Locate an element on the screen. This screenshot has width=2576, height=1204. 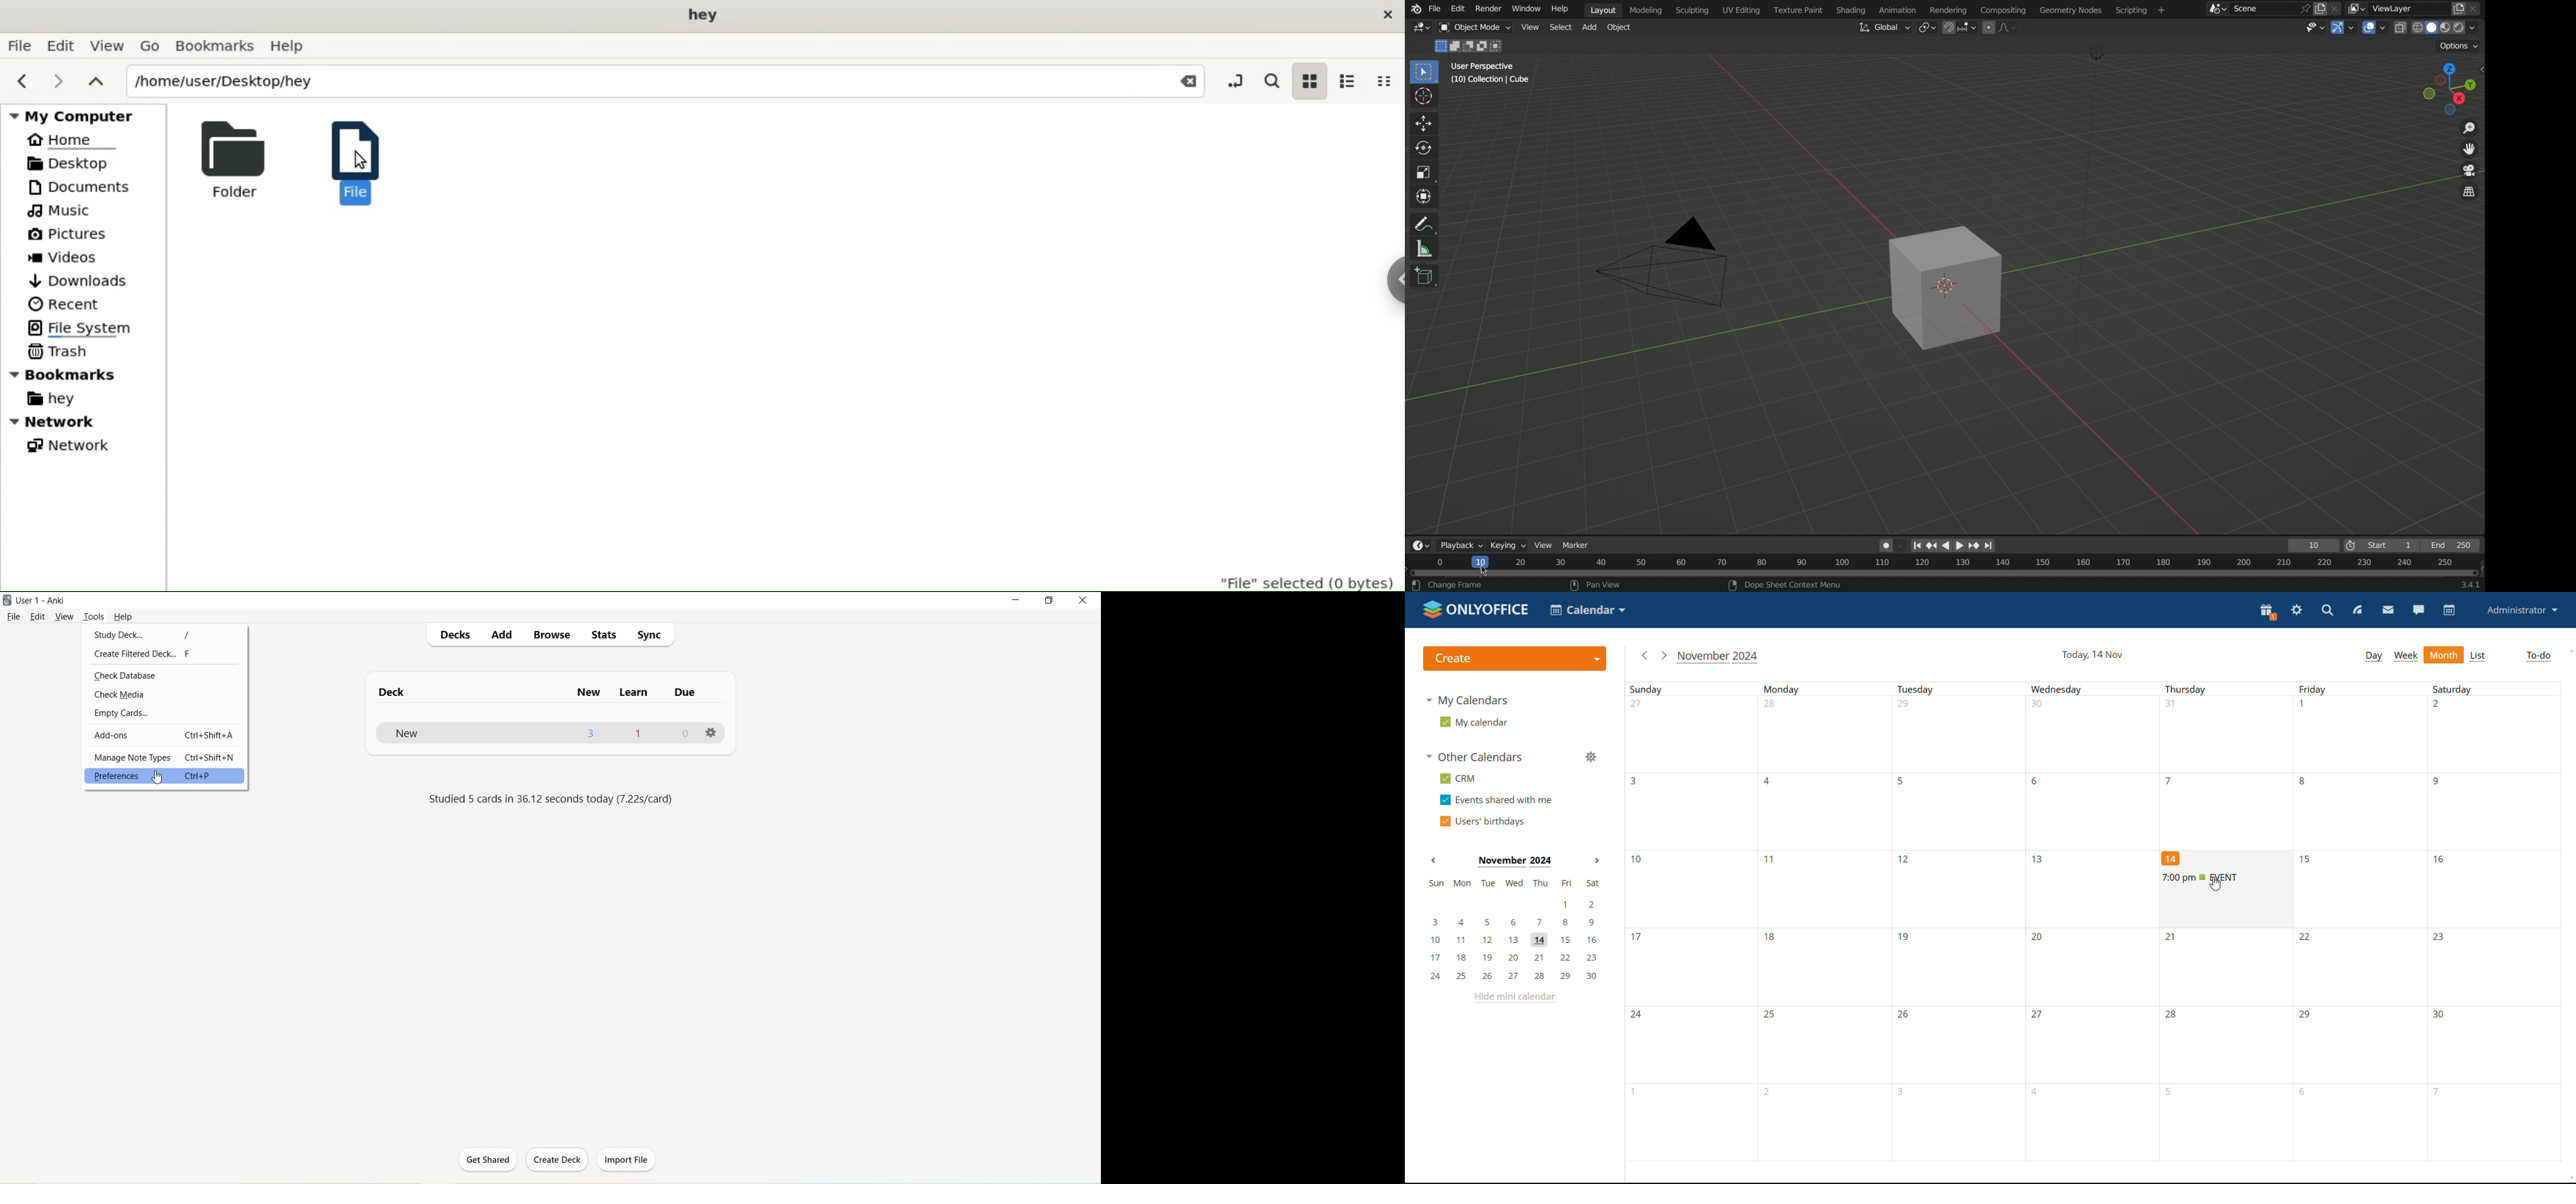
days of a month is located at coordinates (2230, 772).